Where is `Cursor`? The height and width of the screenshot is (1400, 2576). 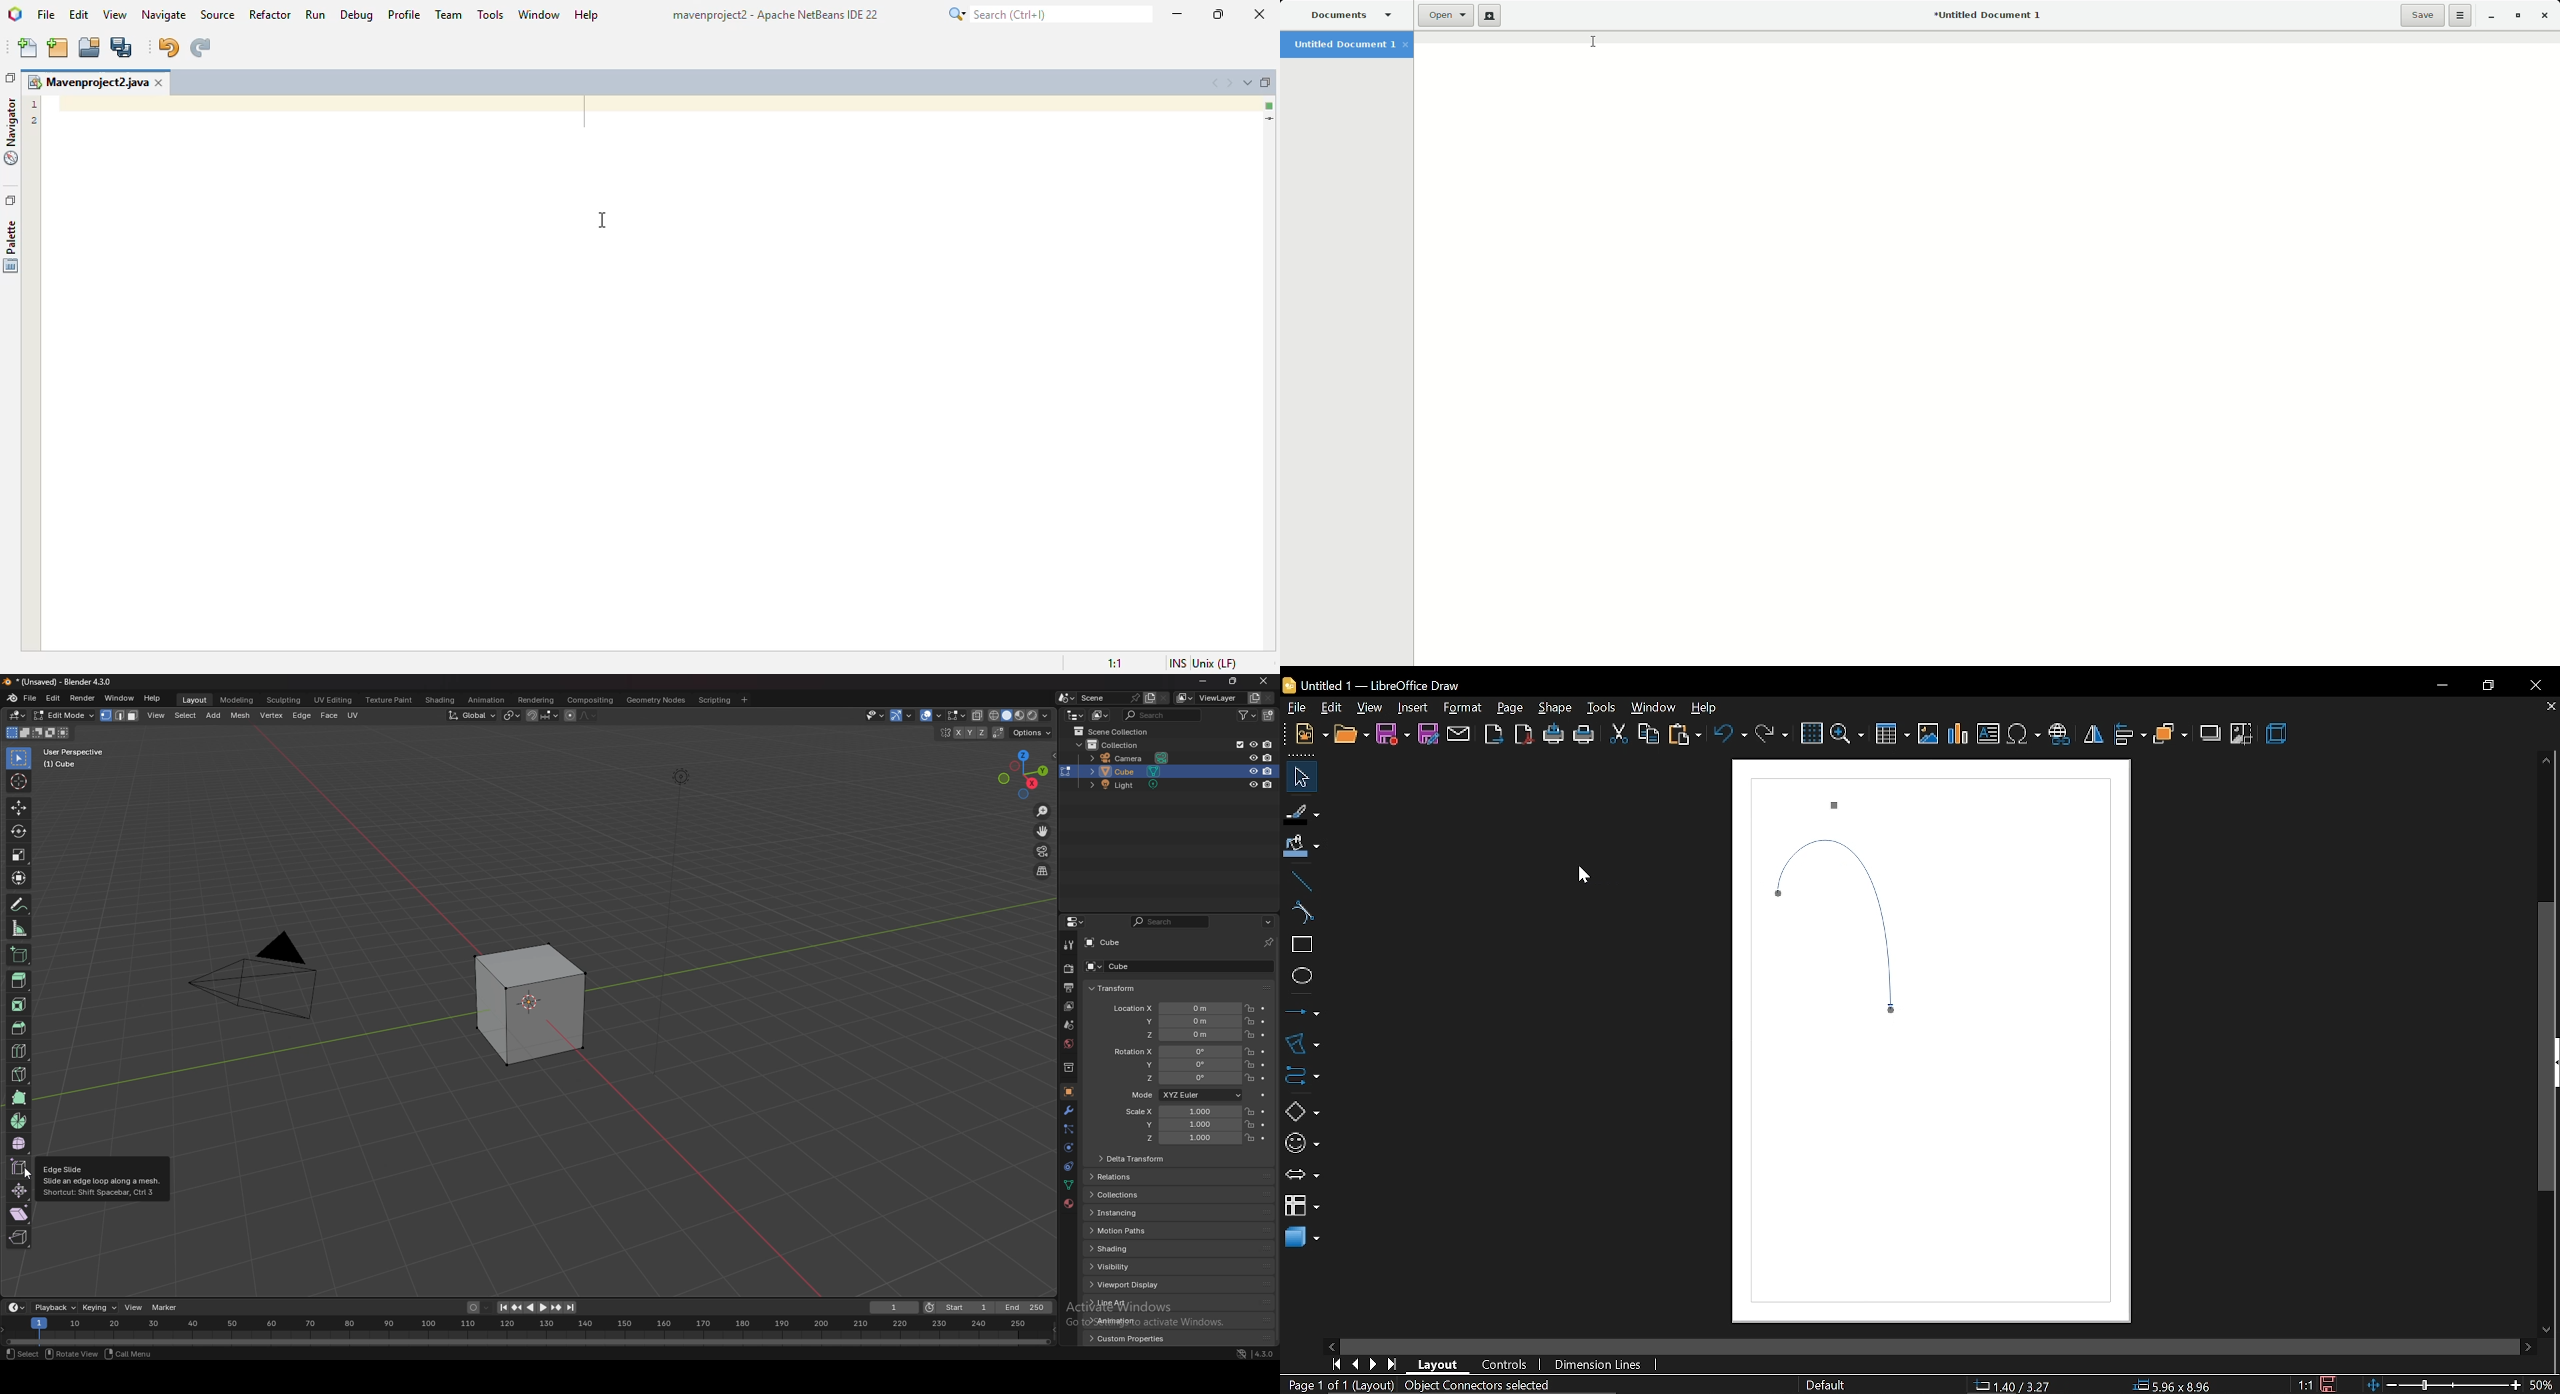
Cursor is located at coordinates (1587, 877).